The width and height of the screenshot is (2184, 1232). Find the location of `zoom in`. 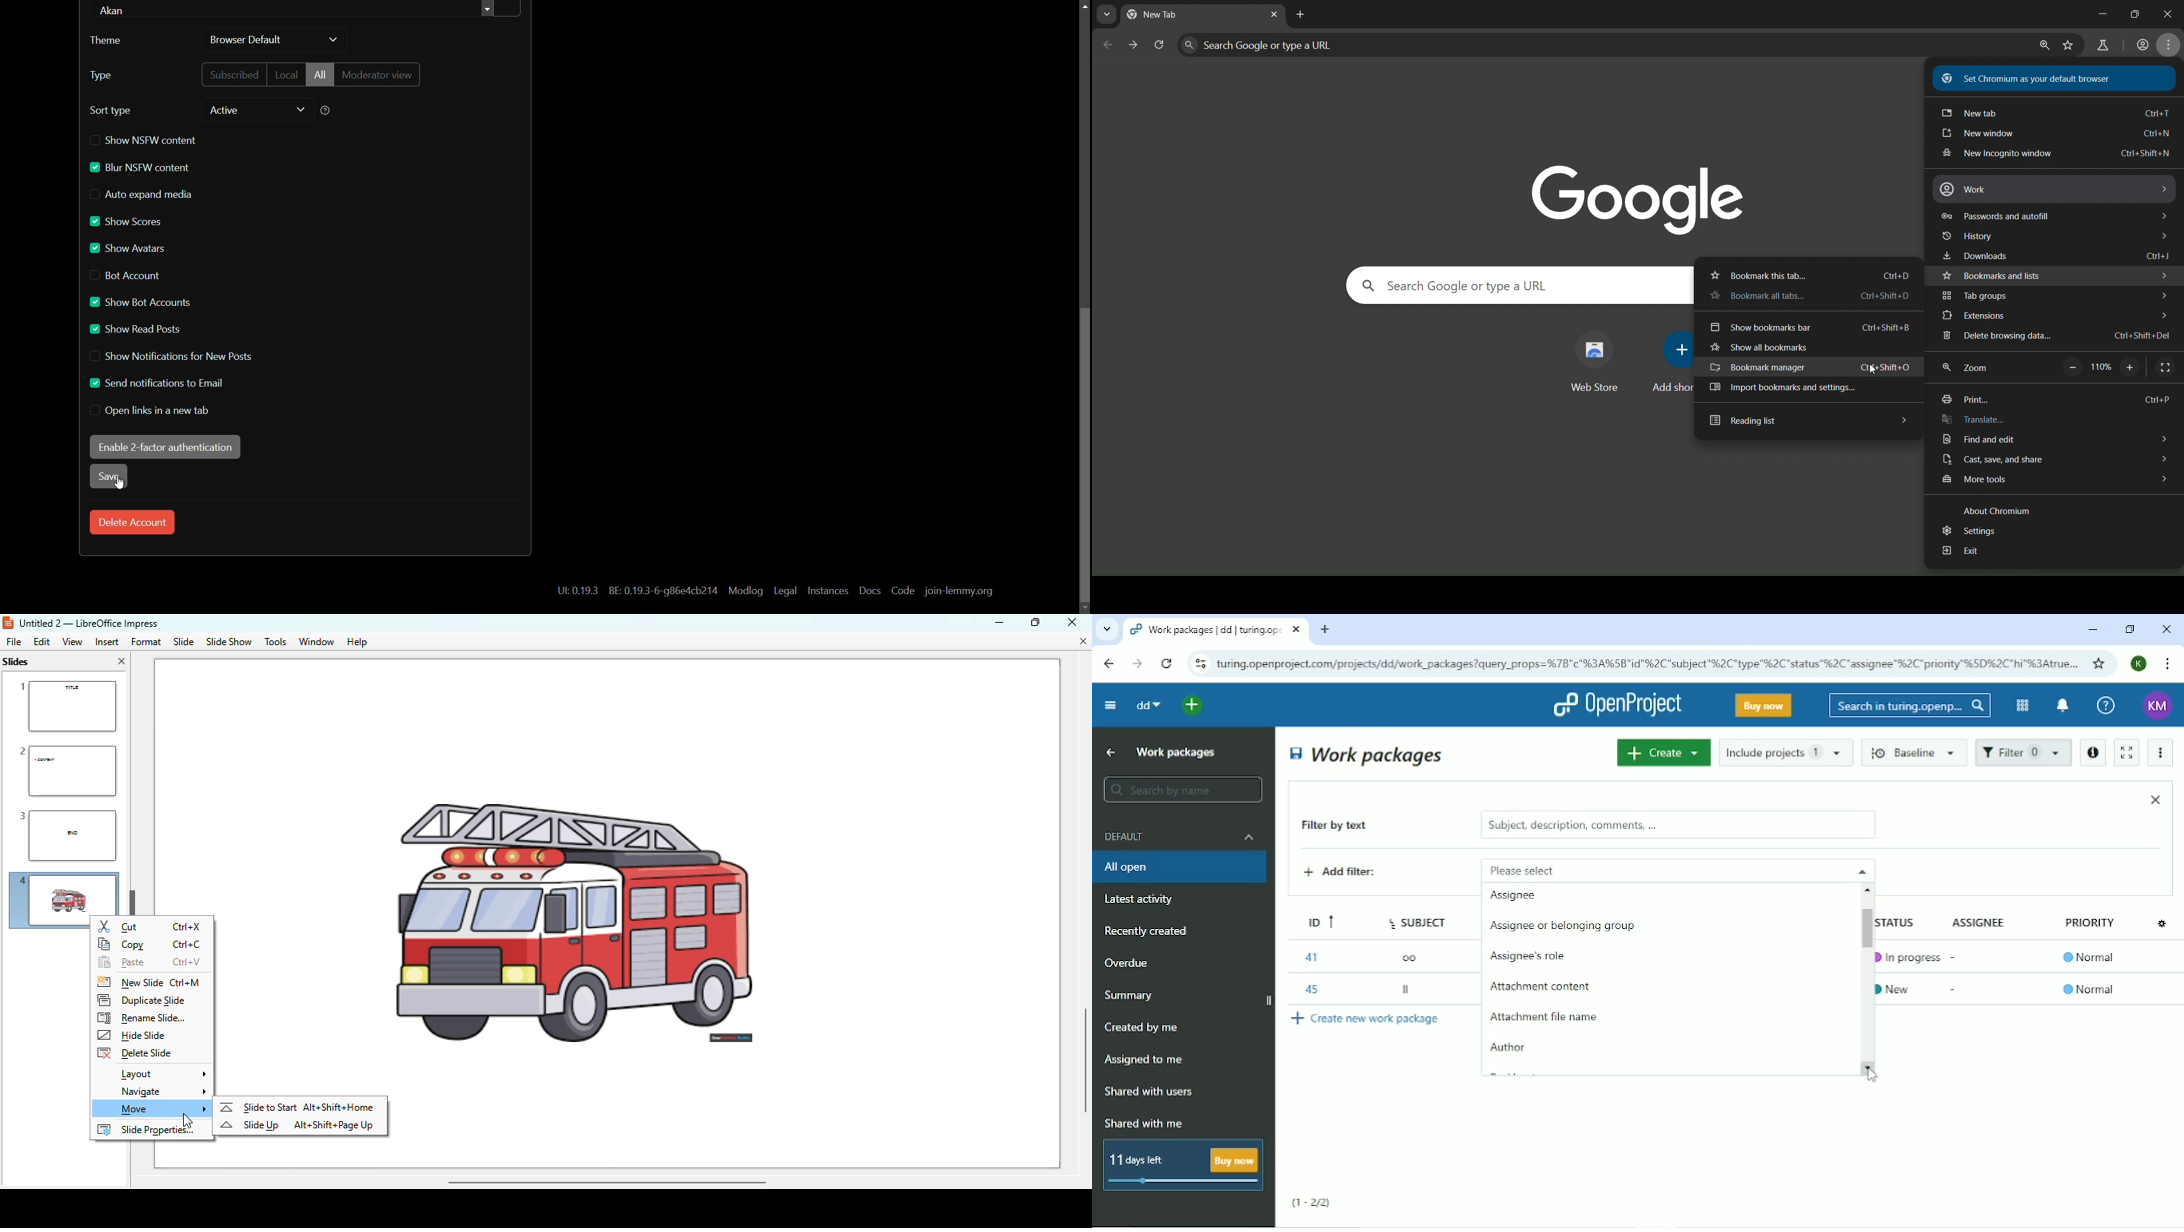

zoom in is located at coordinates (2043, 47).